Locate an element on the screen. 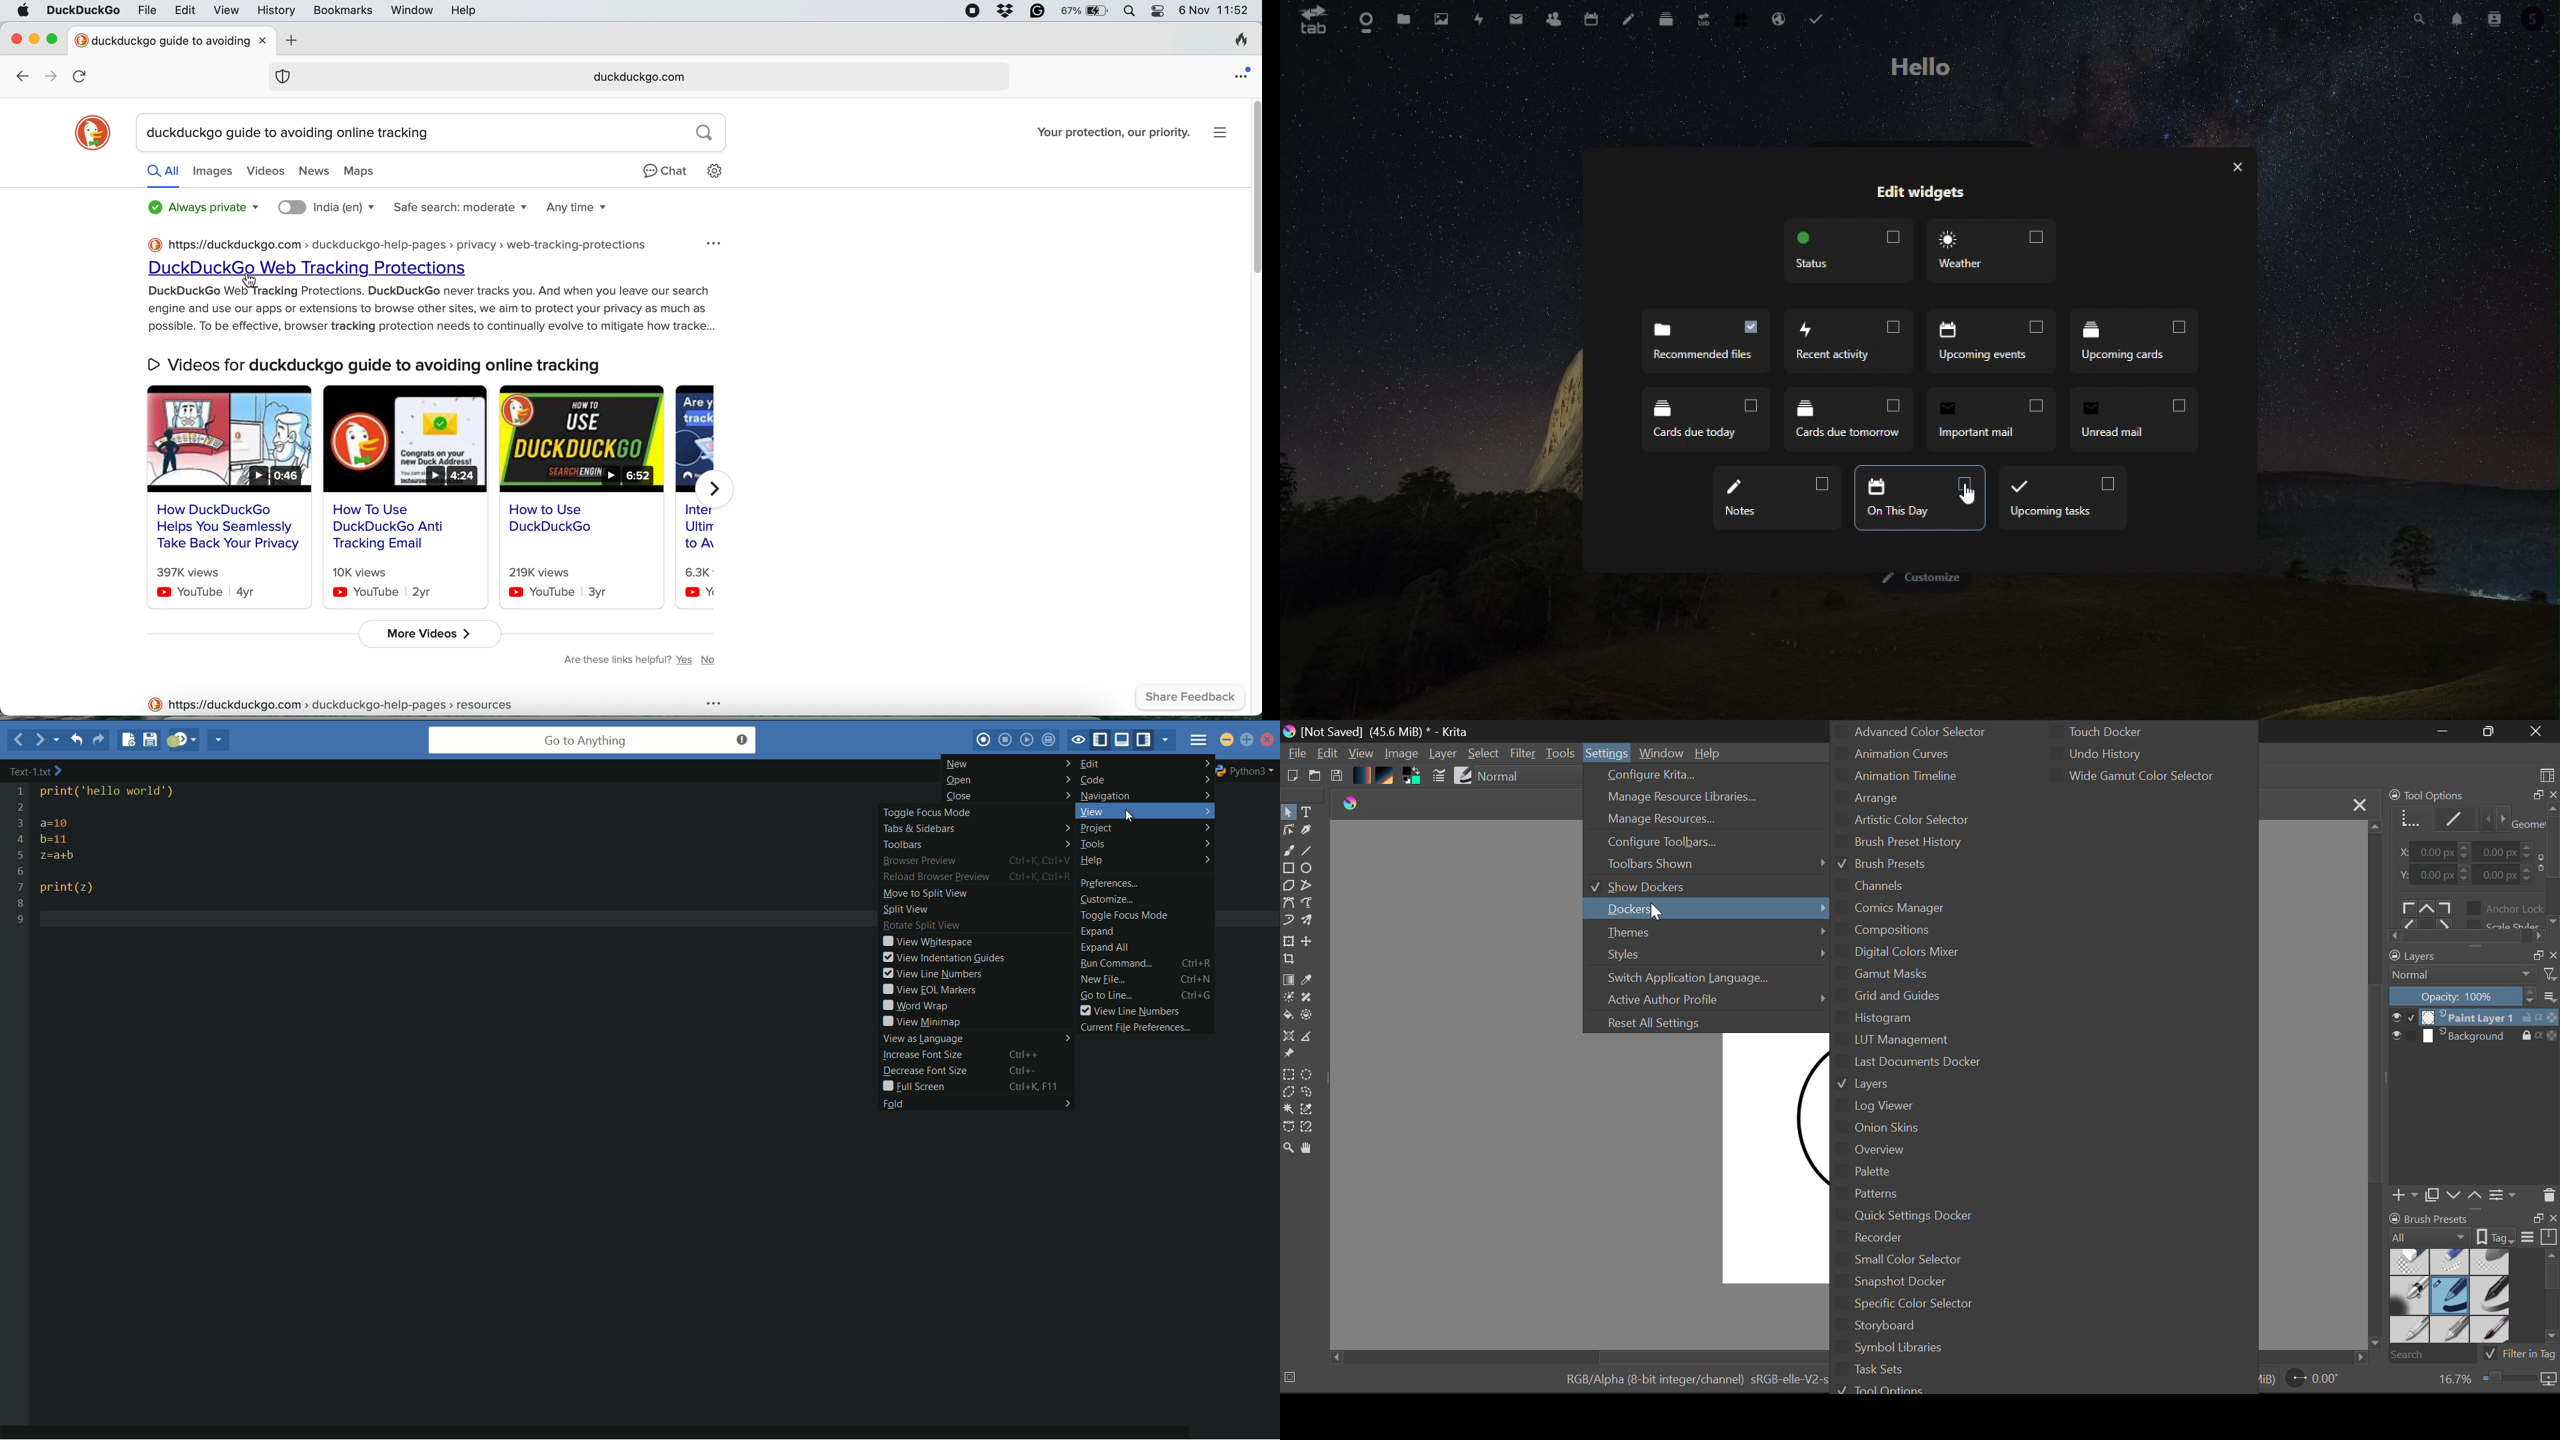  Switch Application Language is located at coordinates (1708, 979).